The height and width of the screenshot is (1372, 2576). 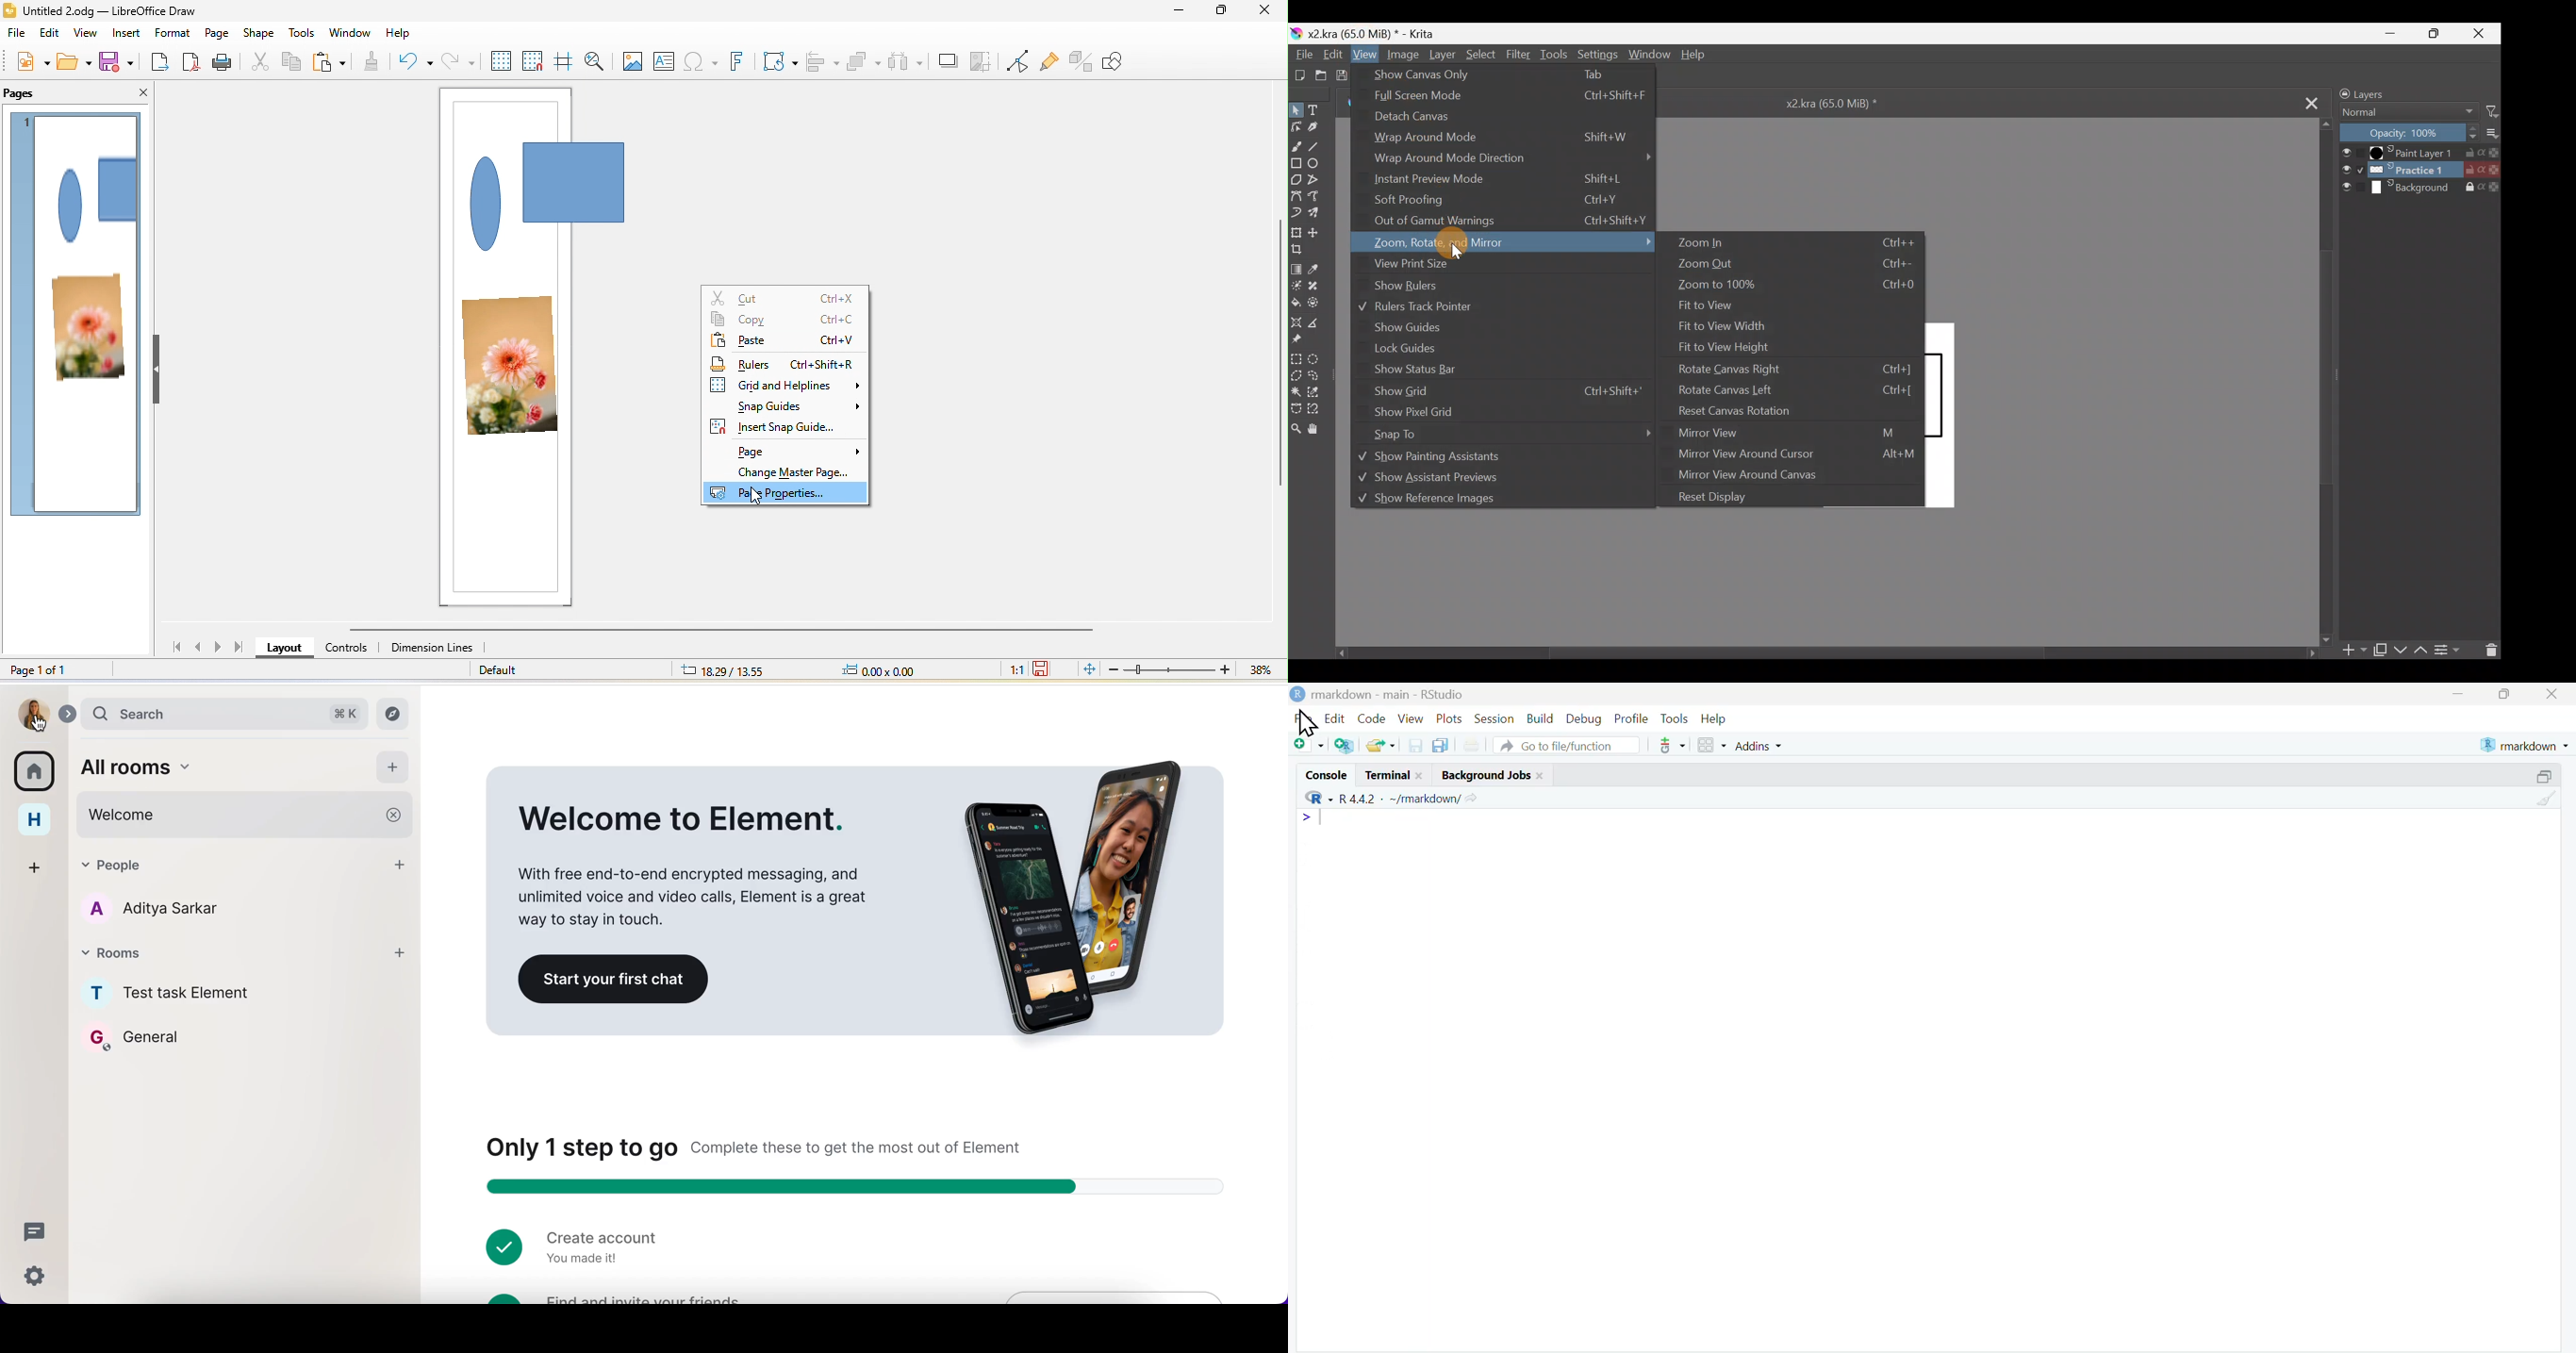 I want to click on Plots, so click(x=1450, y=719).